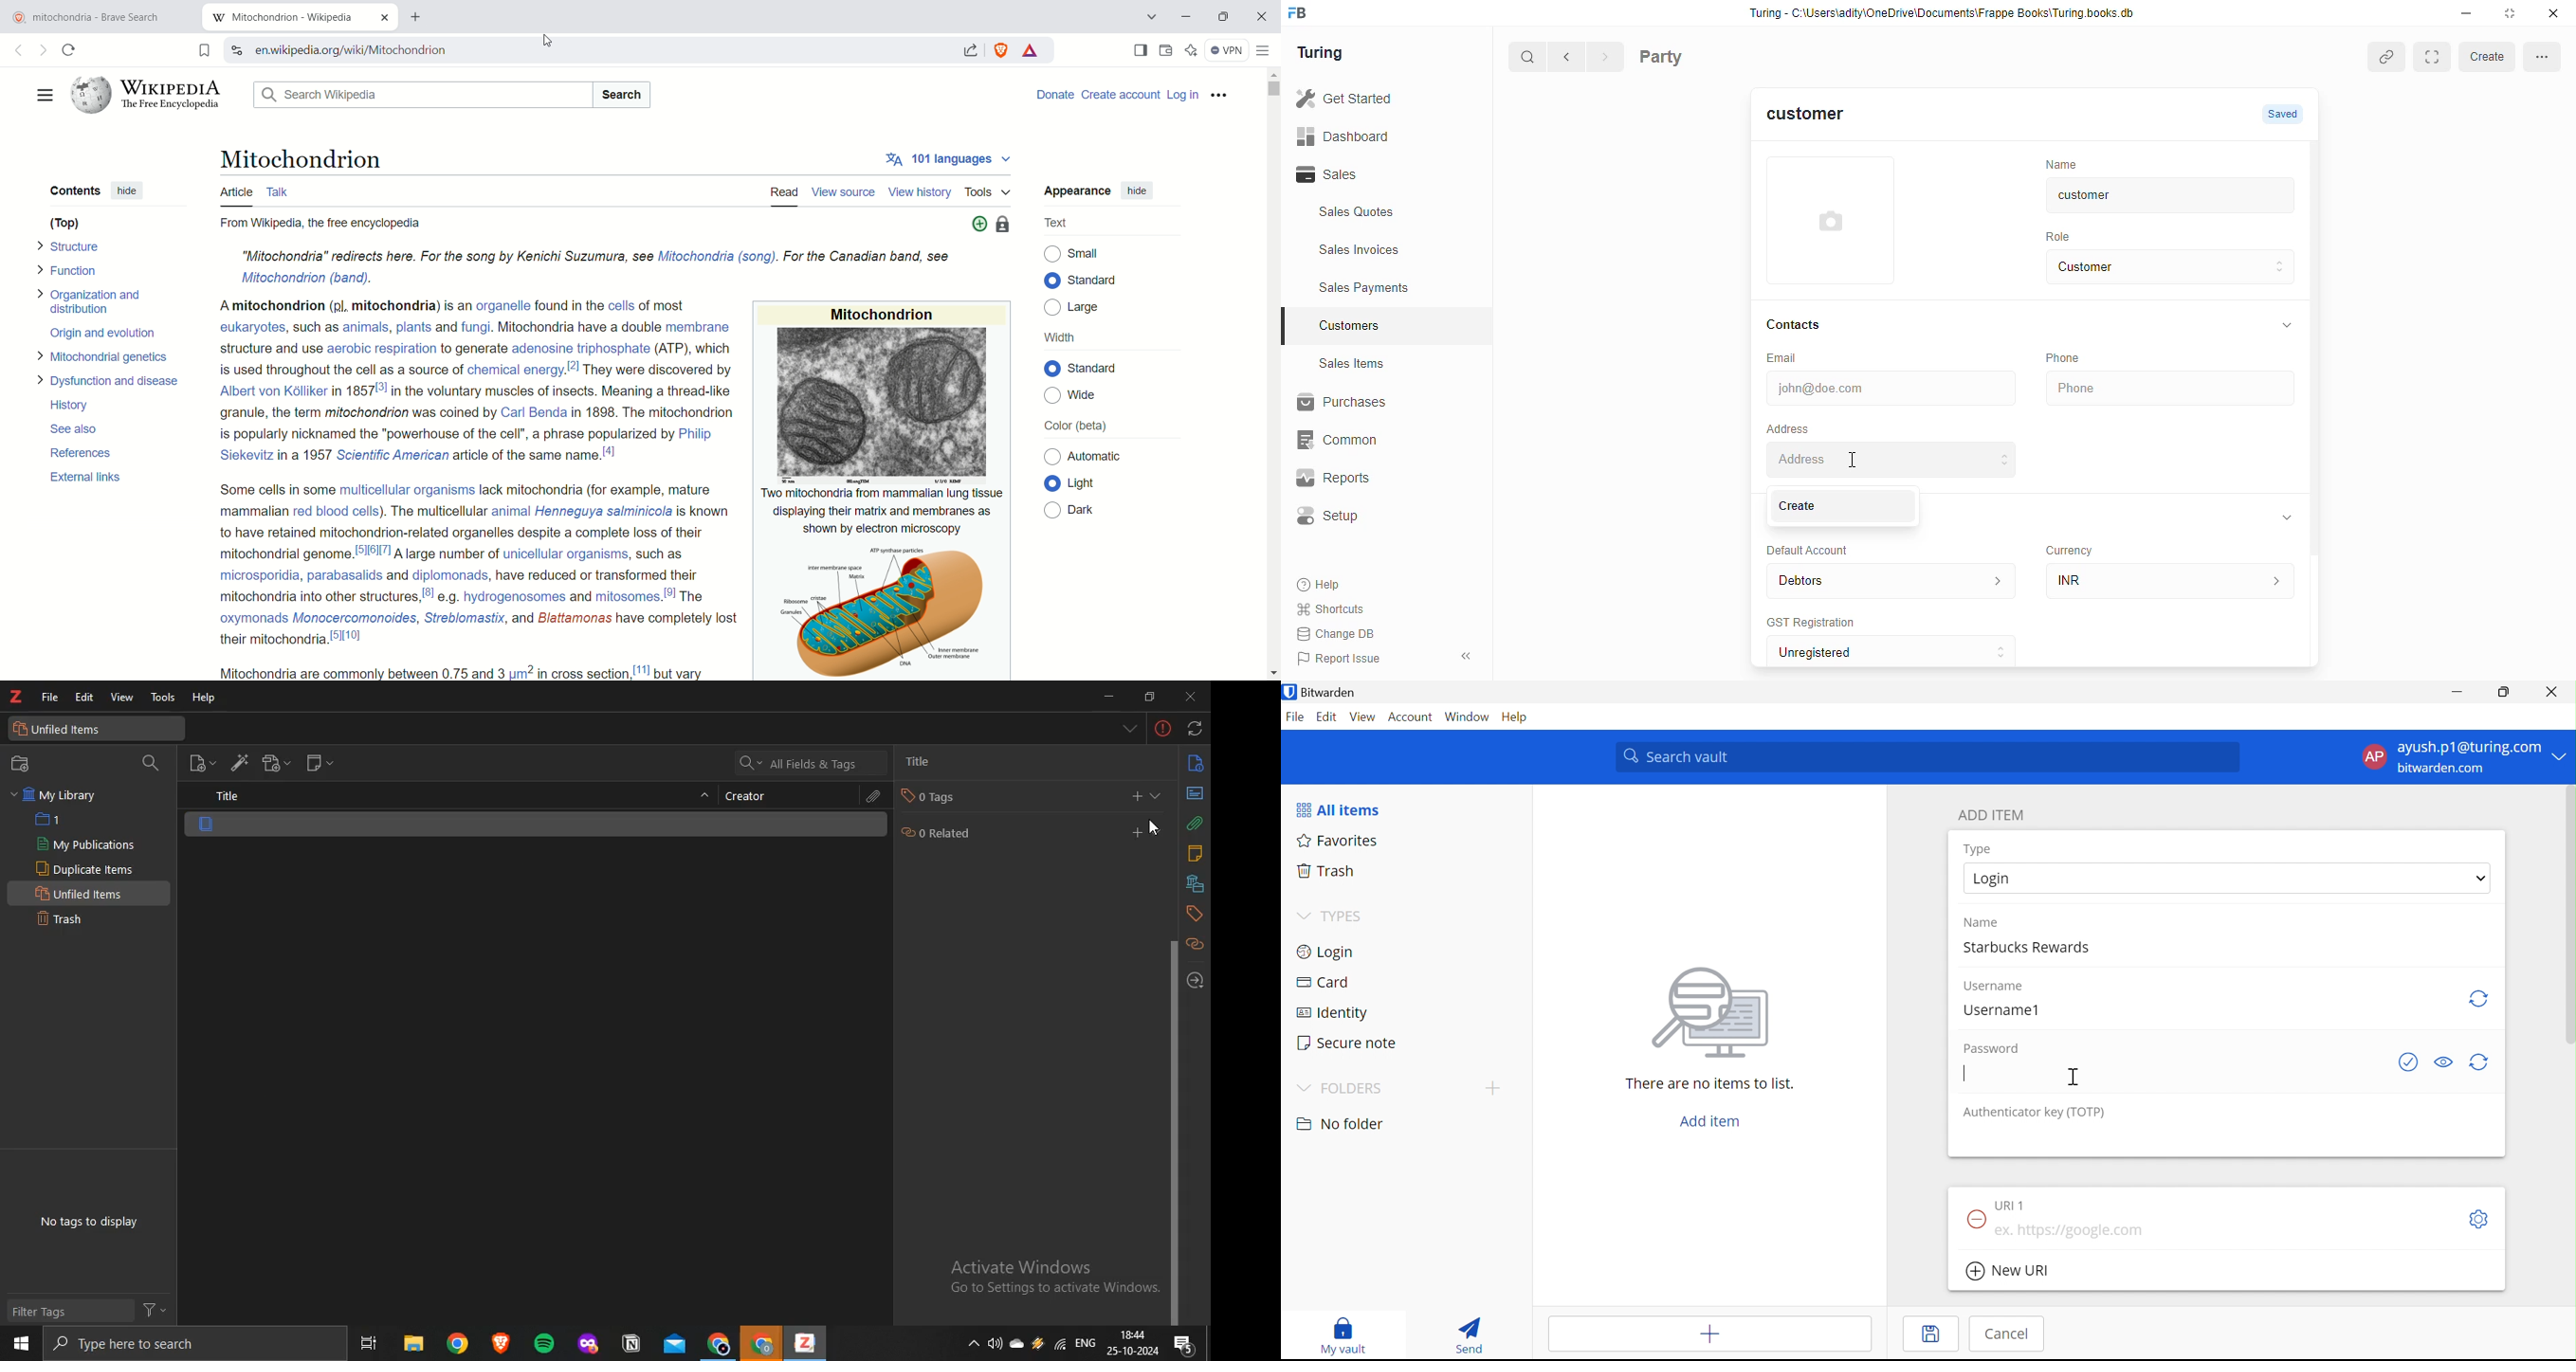 The height and width of the screenshot is (1372, 2576). What do you see at coordinates (1711, 1085) in the screenshot?
I see `There are no items to list.` at bounding box center [1711, 1085].